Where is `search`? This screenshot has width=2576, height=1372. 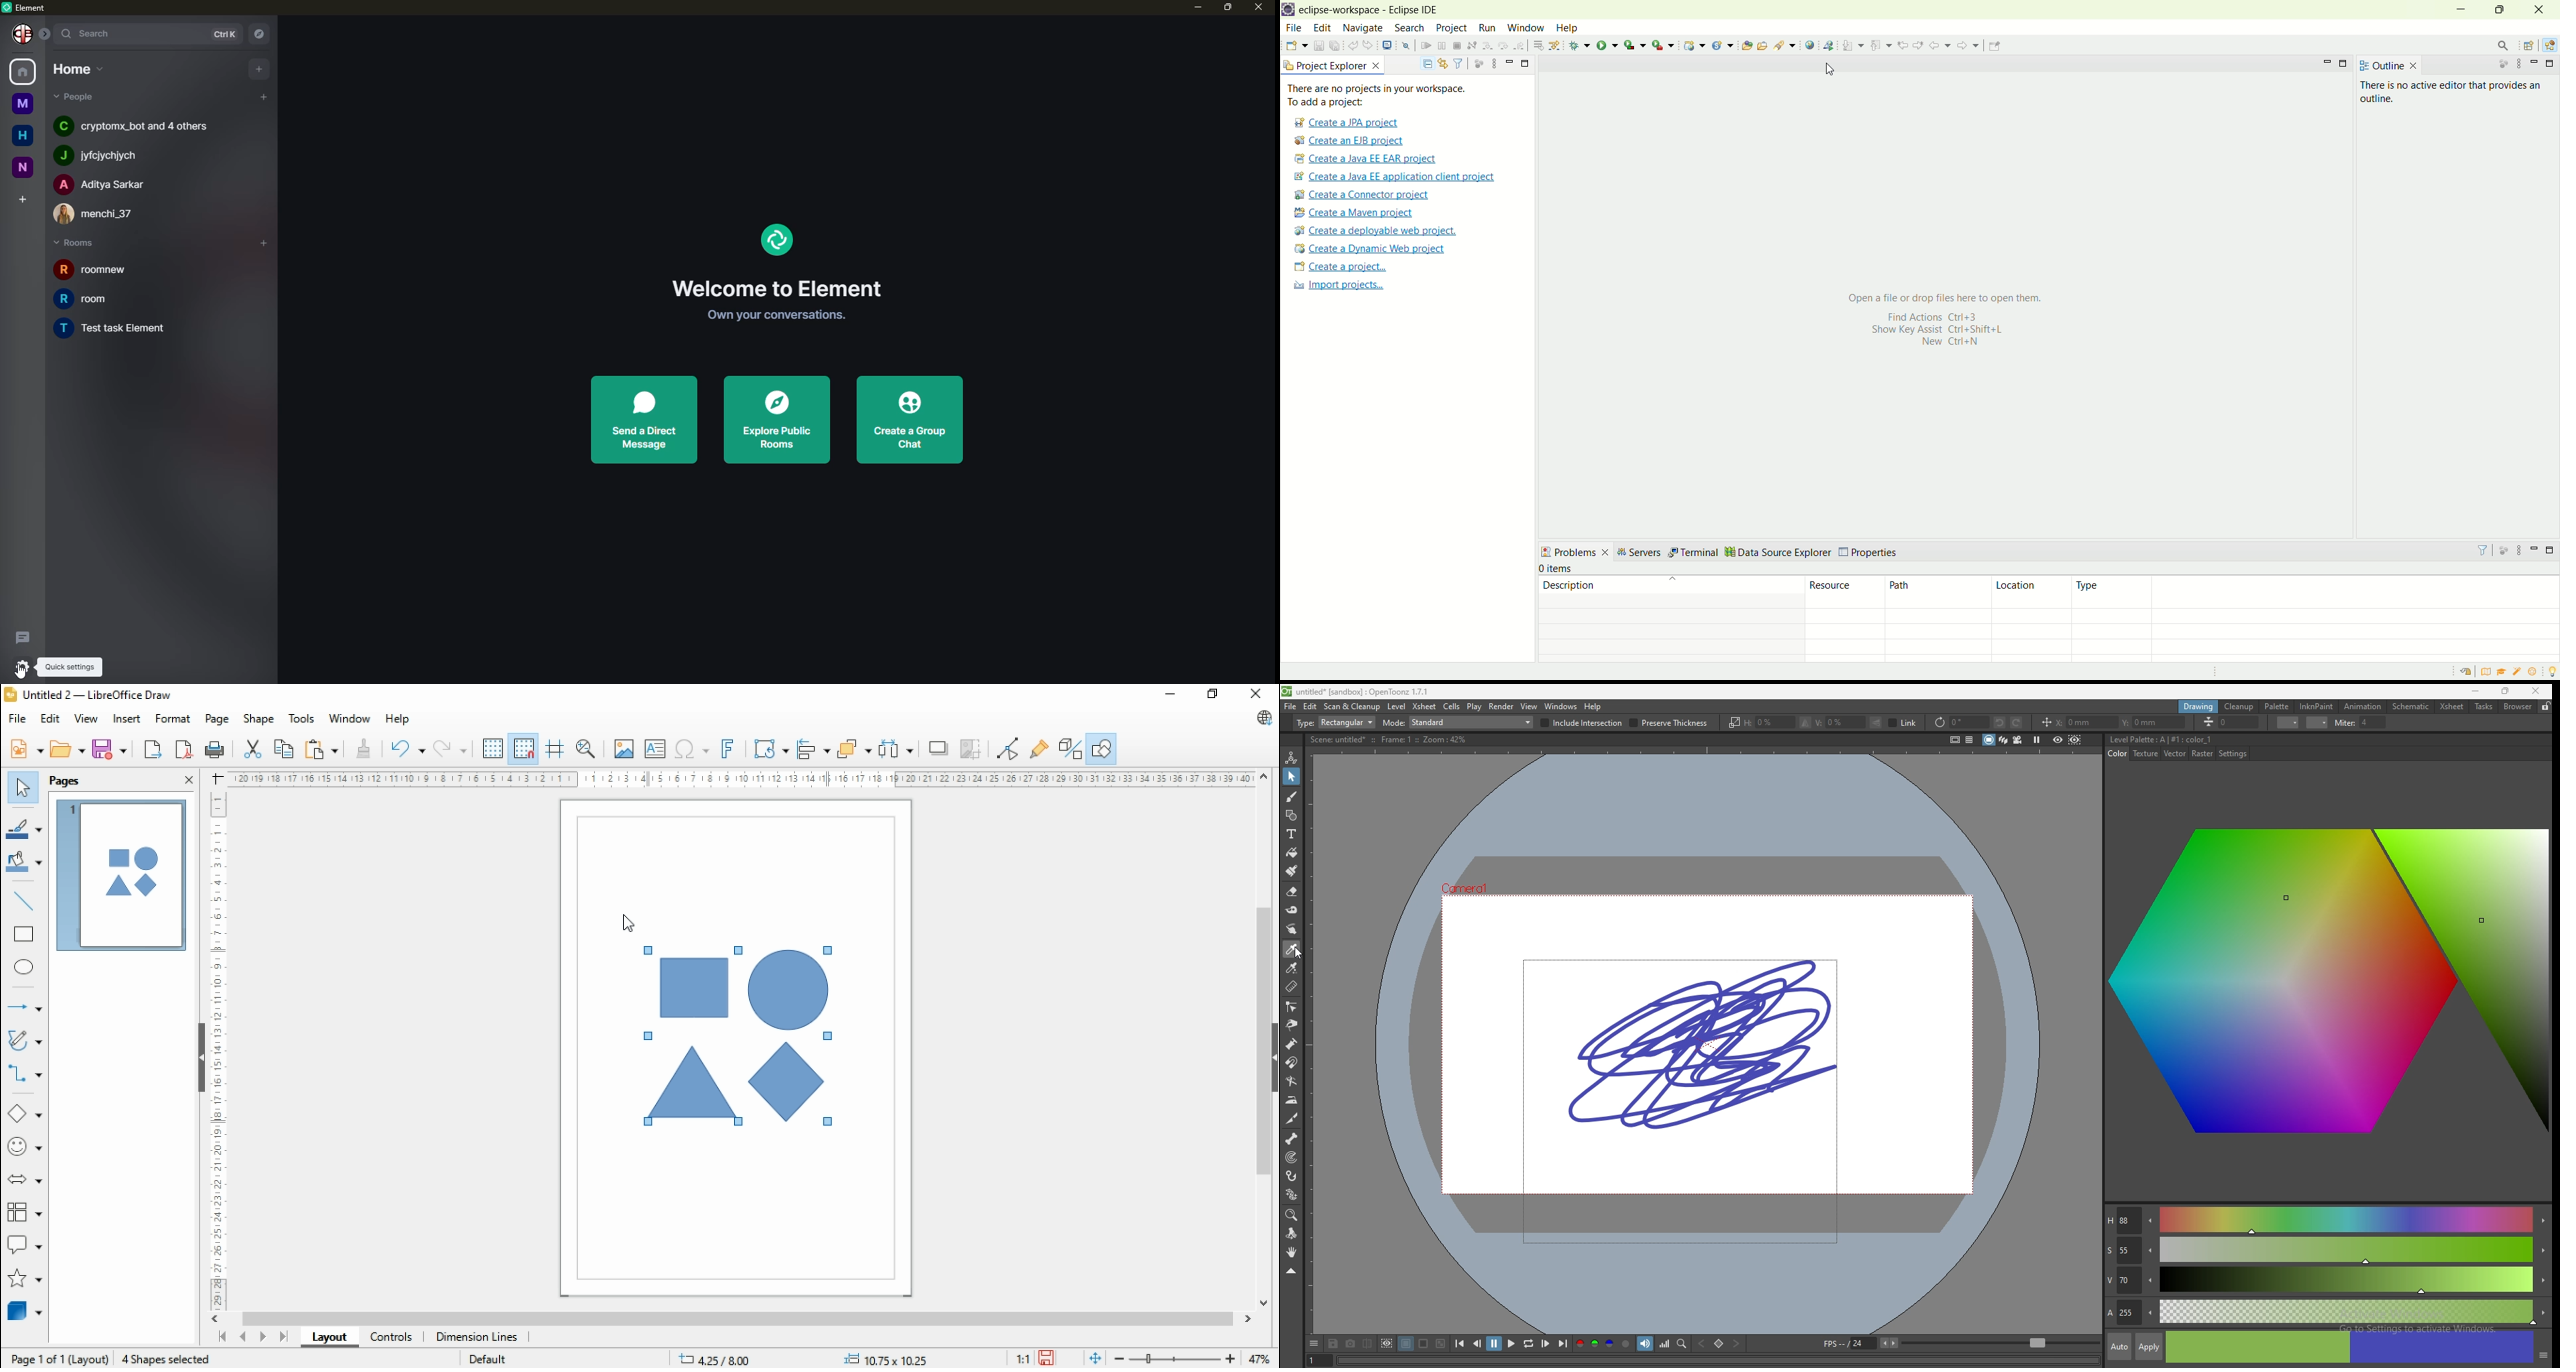
search is located at coordinates (1409, 29).